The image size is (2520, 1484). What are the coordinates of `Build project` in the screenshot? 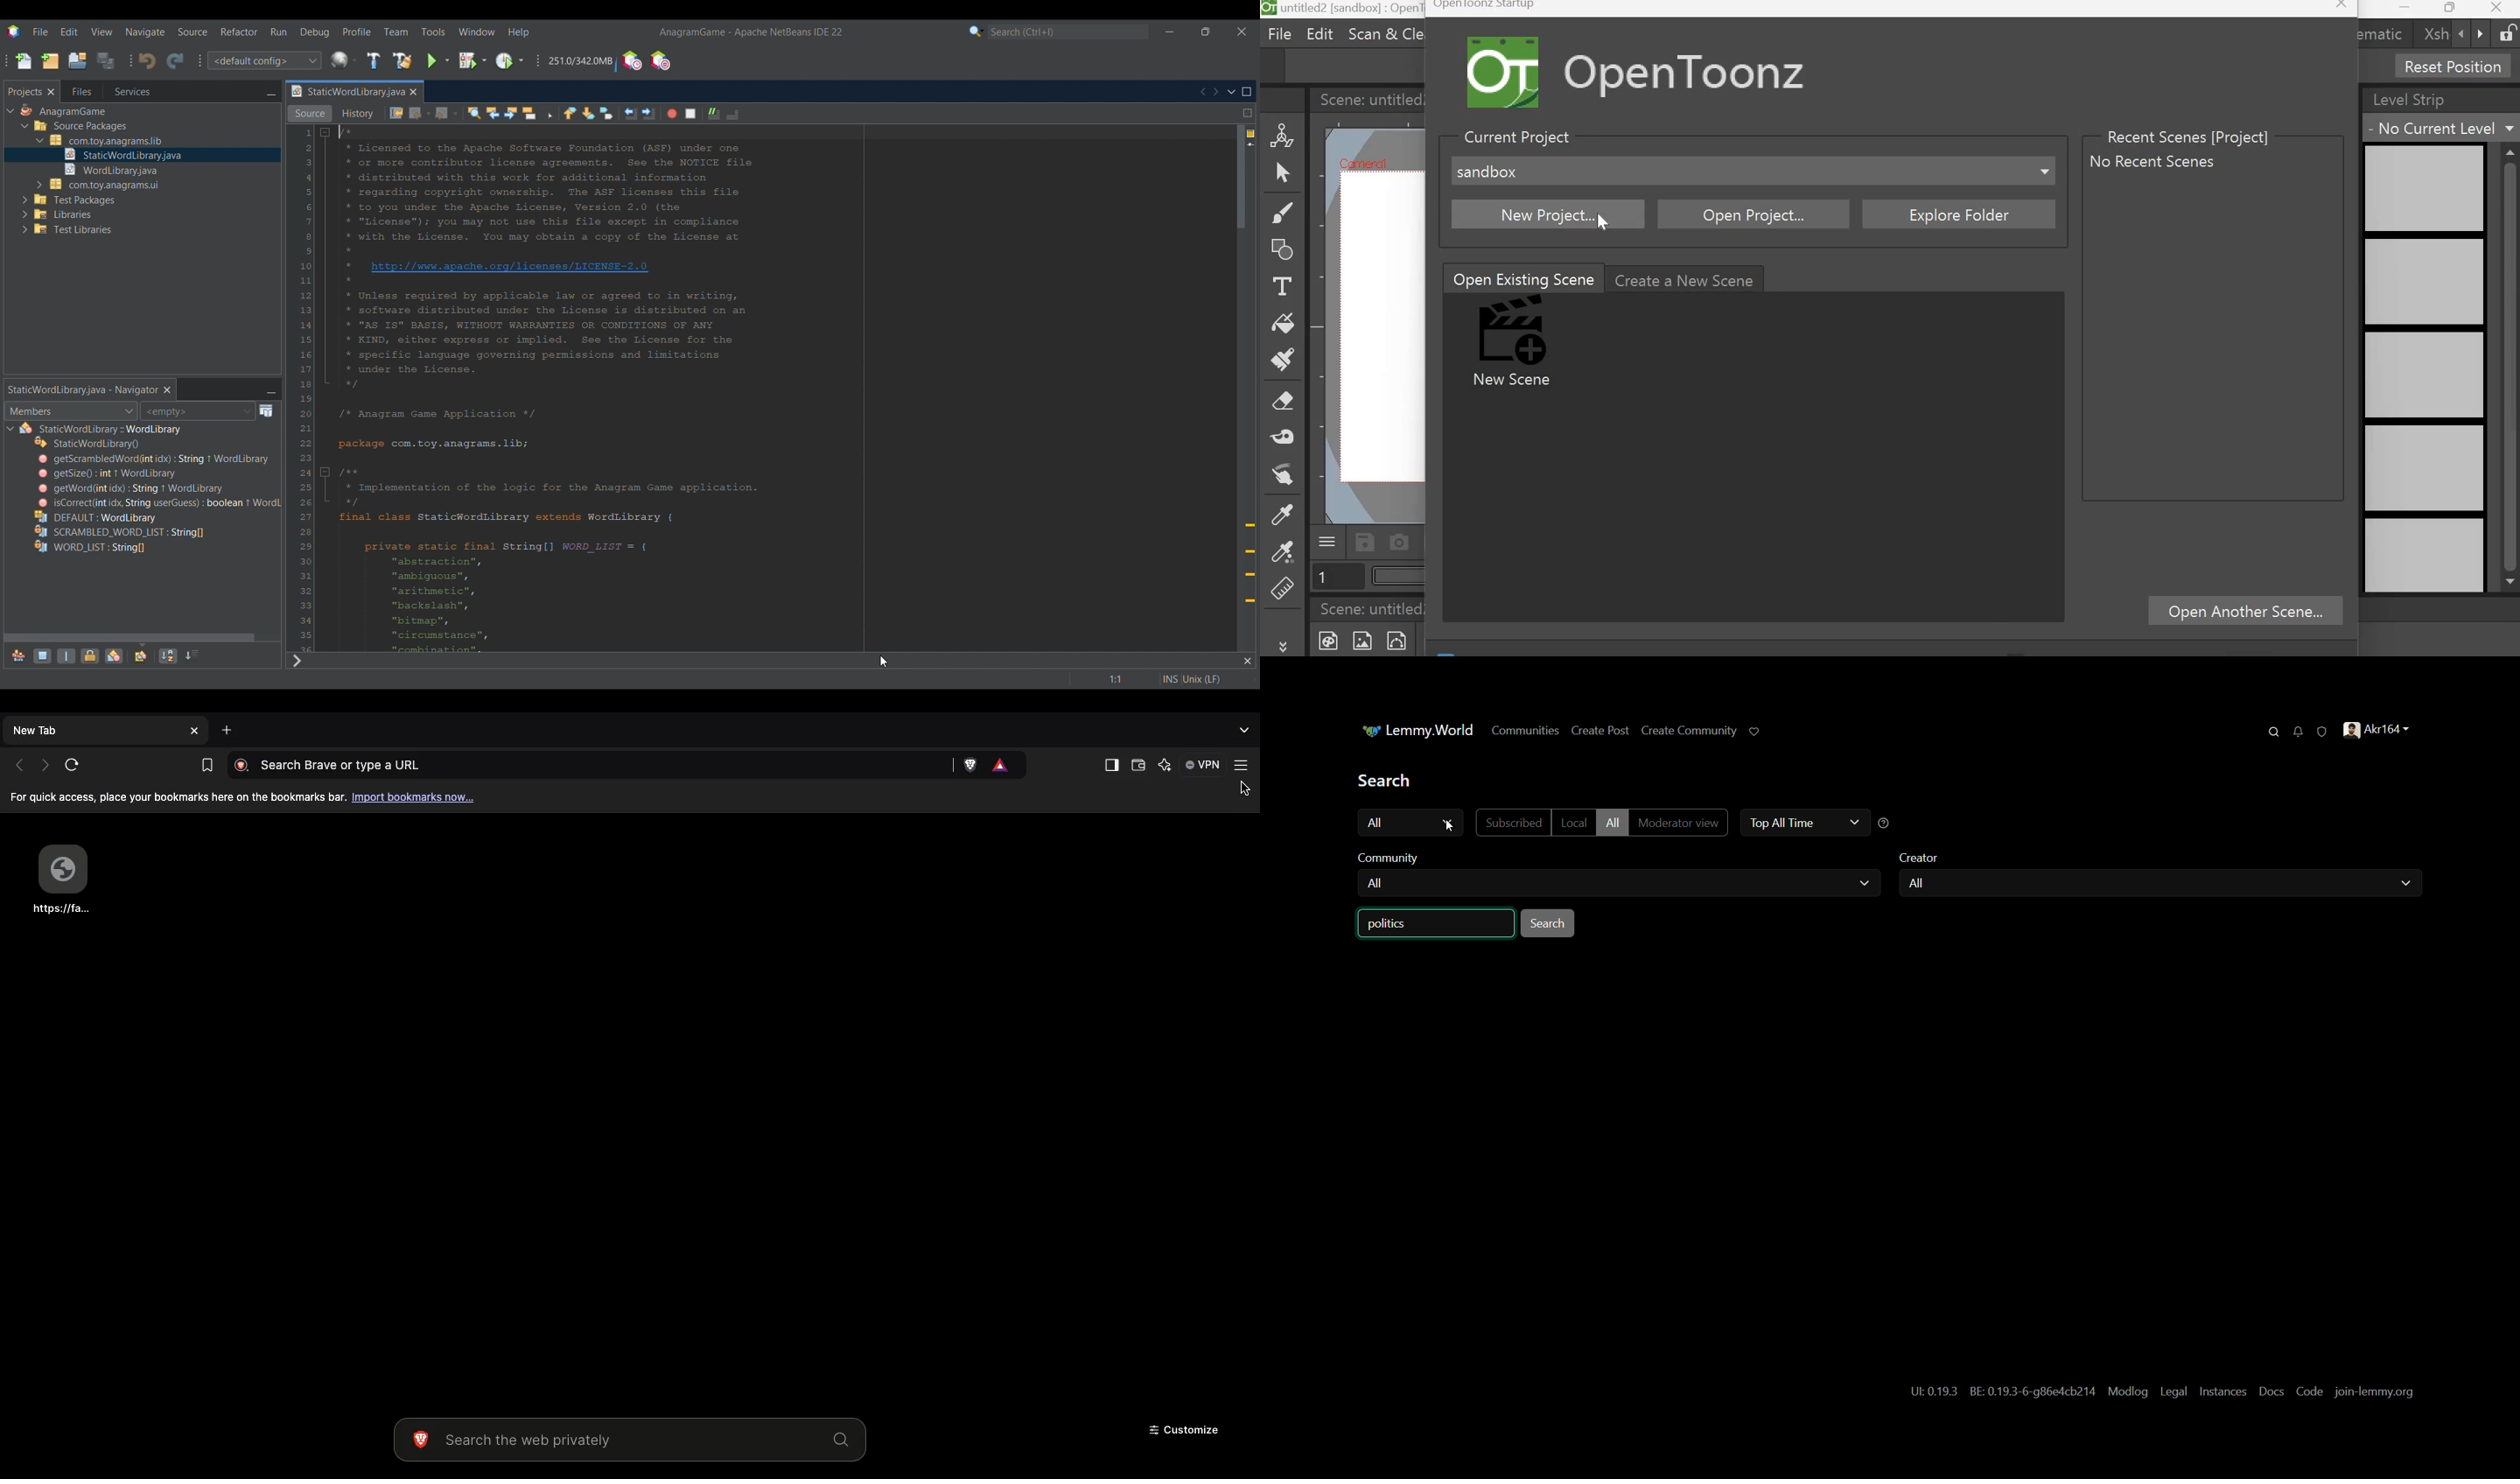 It's located at (374, 60).